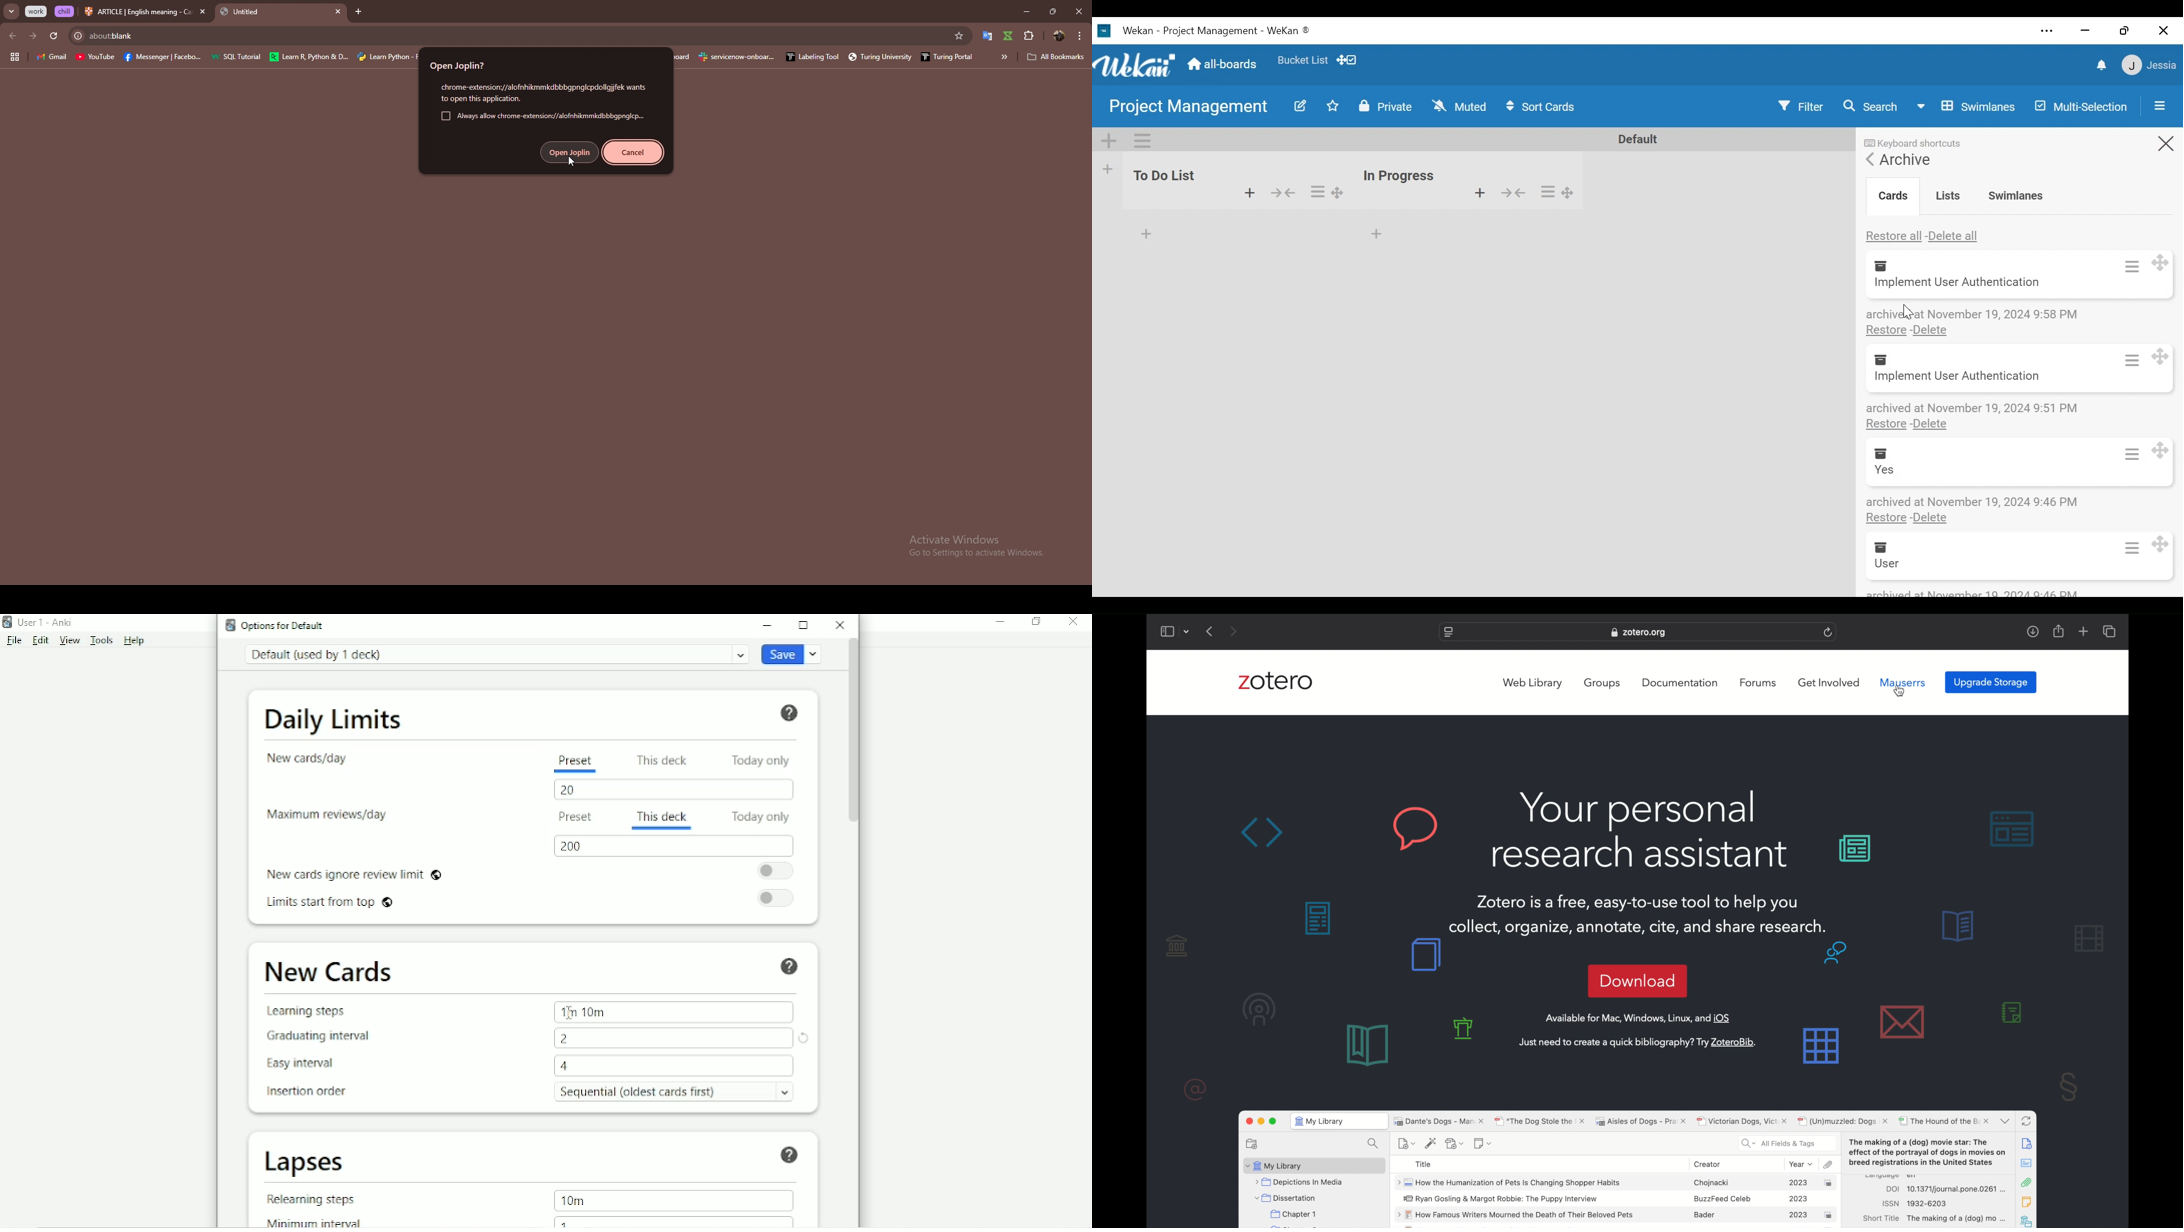 The height and width of the screenshot is (1232, 2184). I want to click on minimize, so click(1026, 11).